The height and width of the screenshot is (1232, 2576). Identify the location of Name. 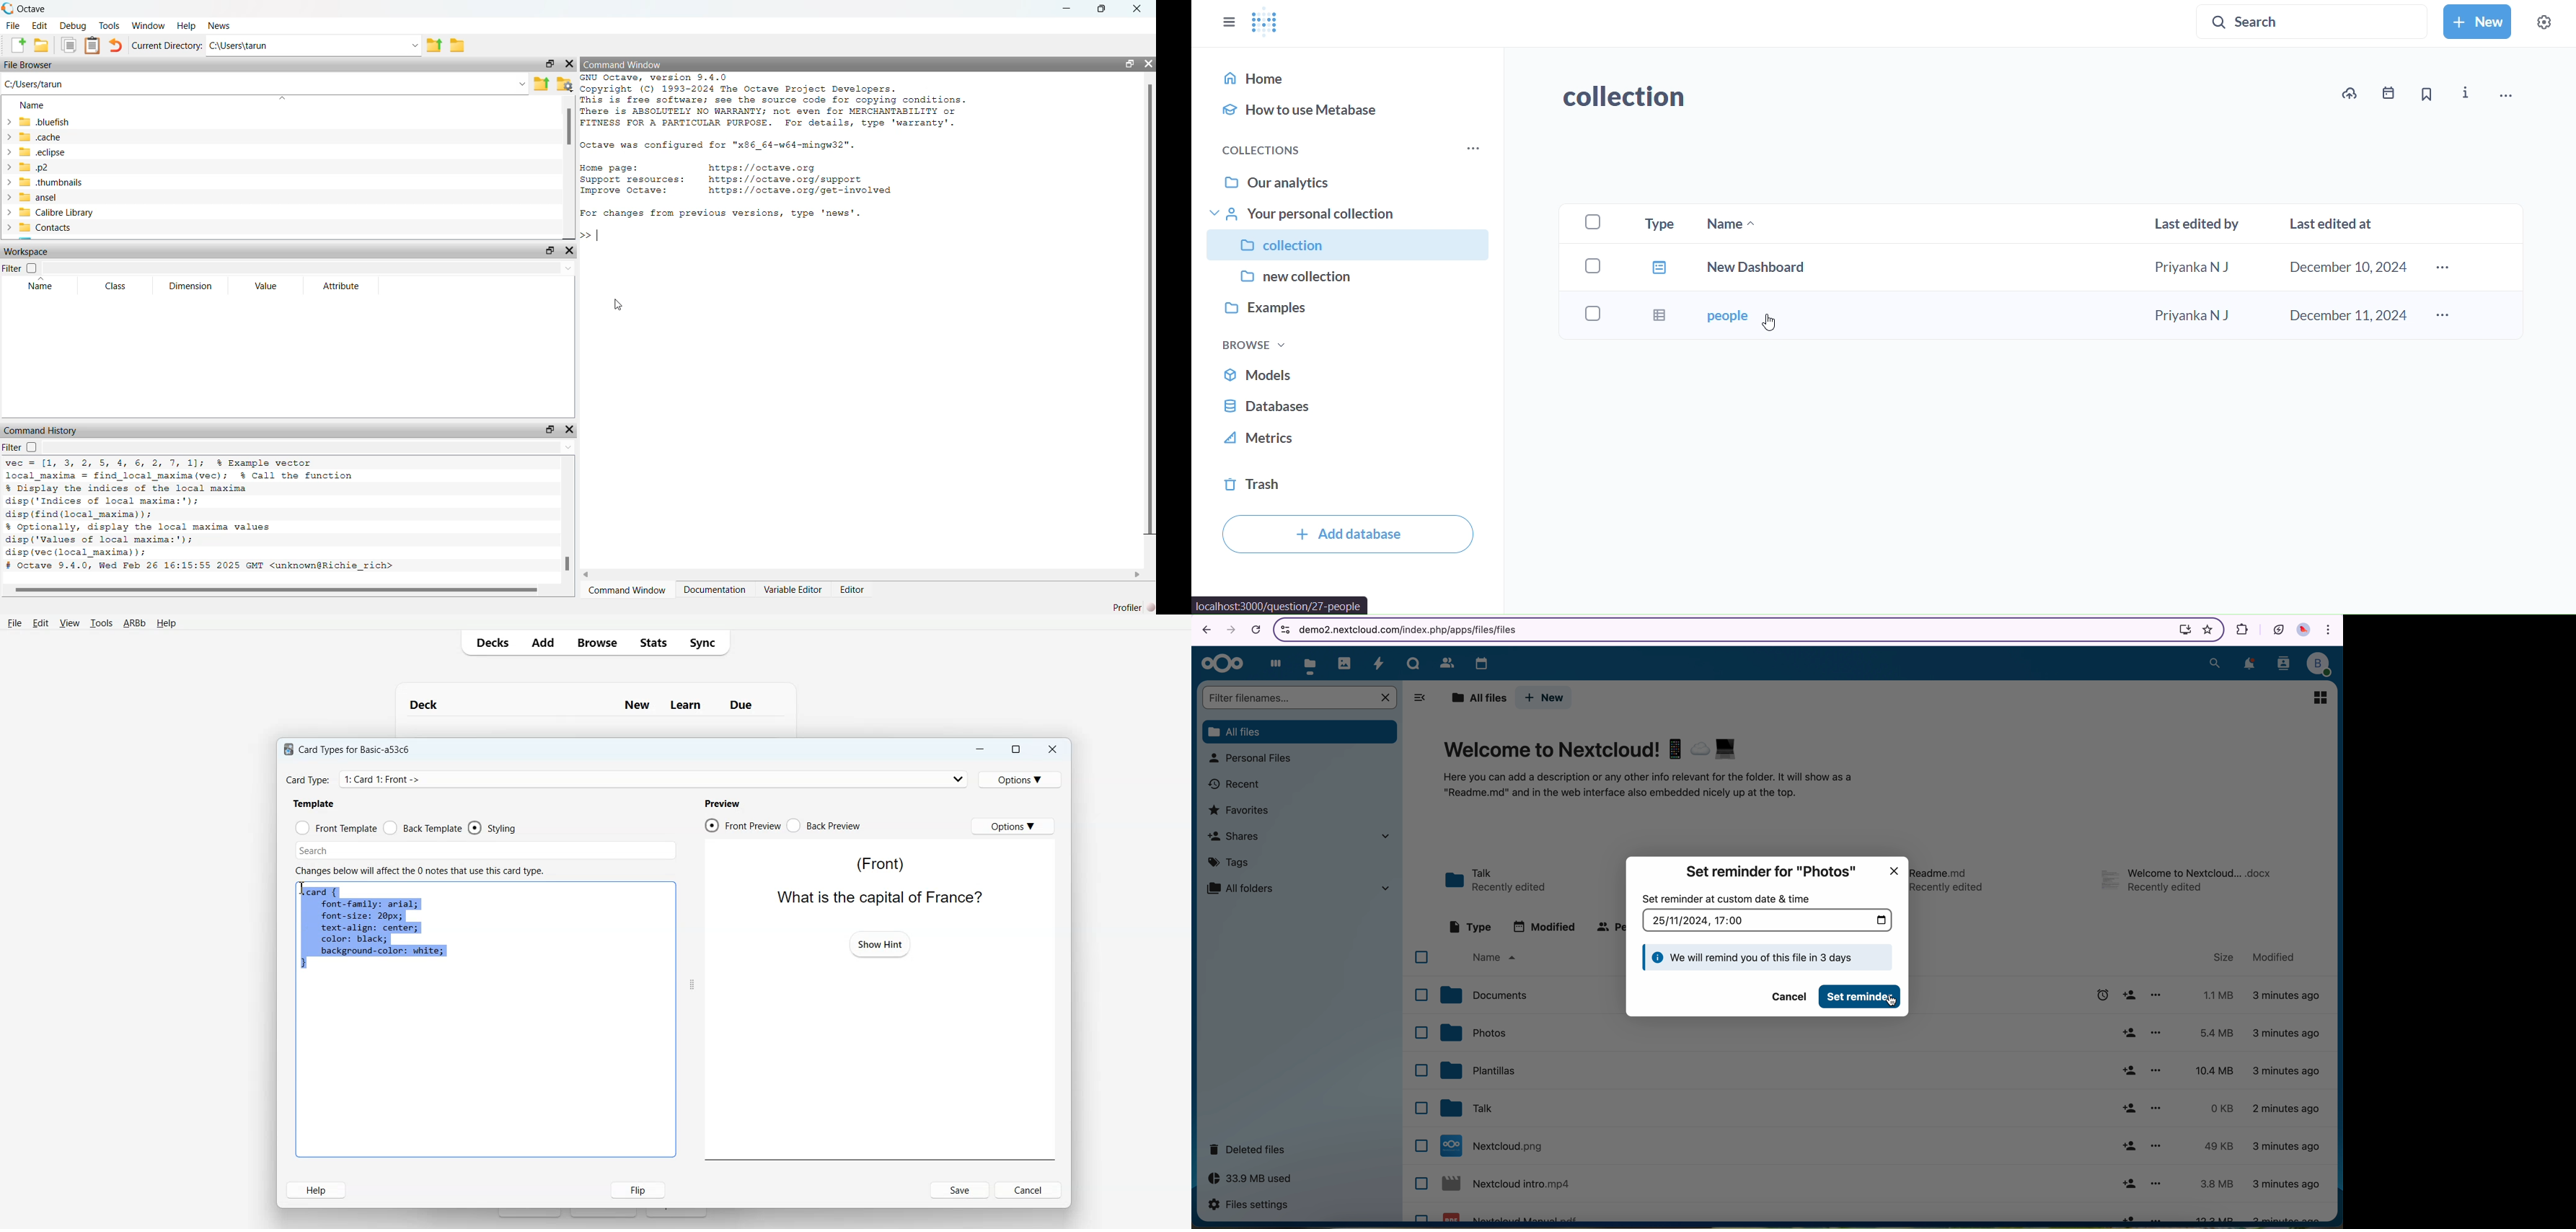
(42, 286).